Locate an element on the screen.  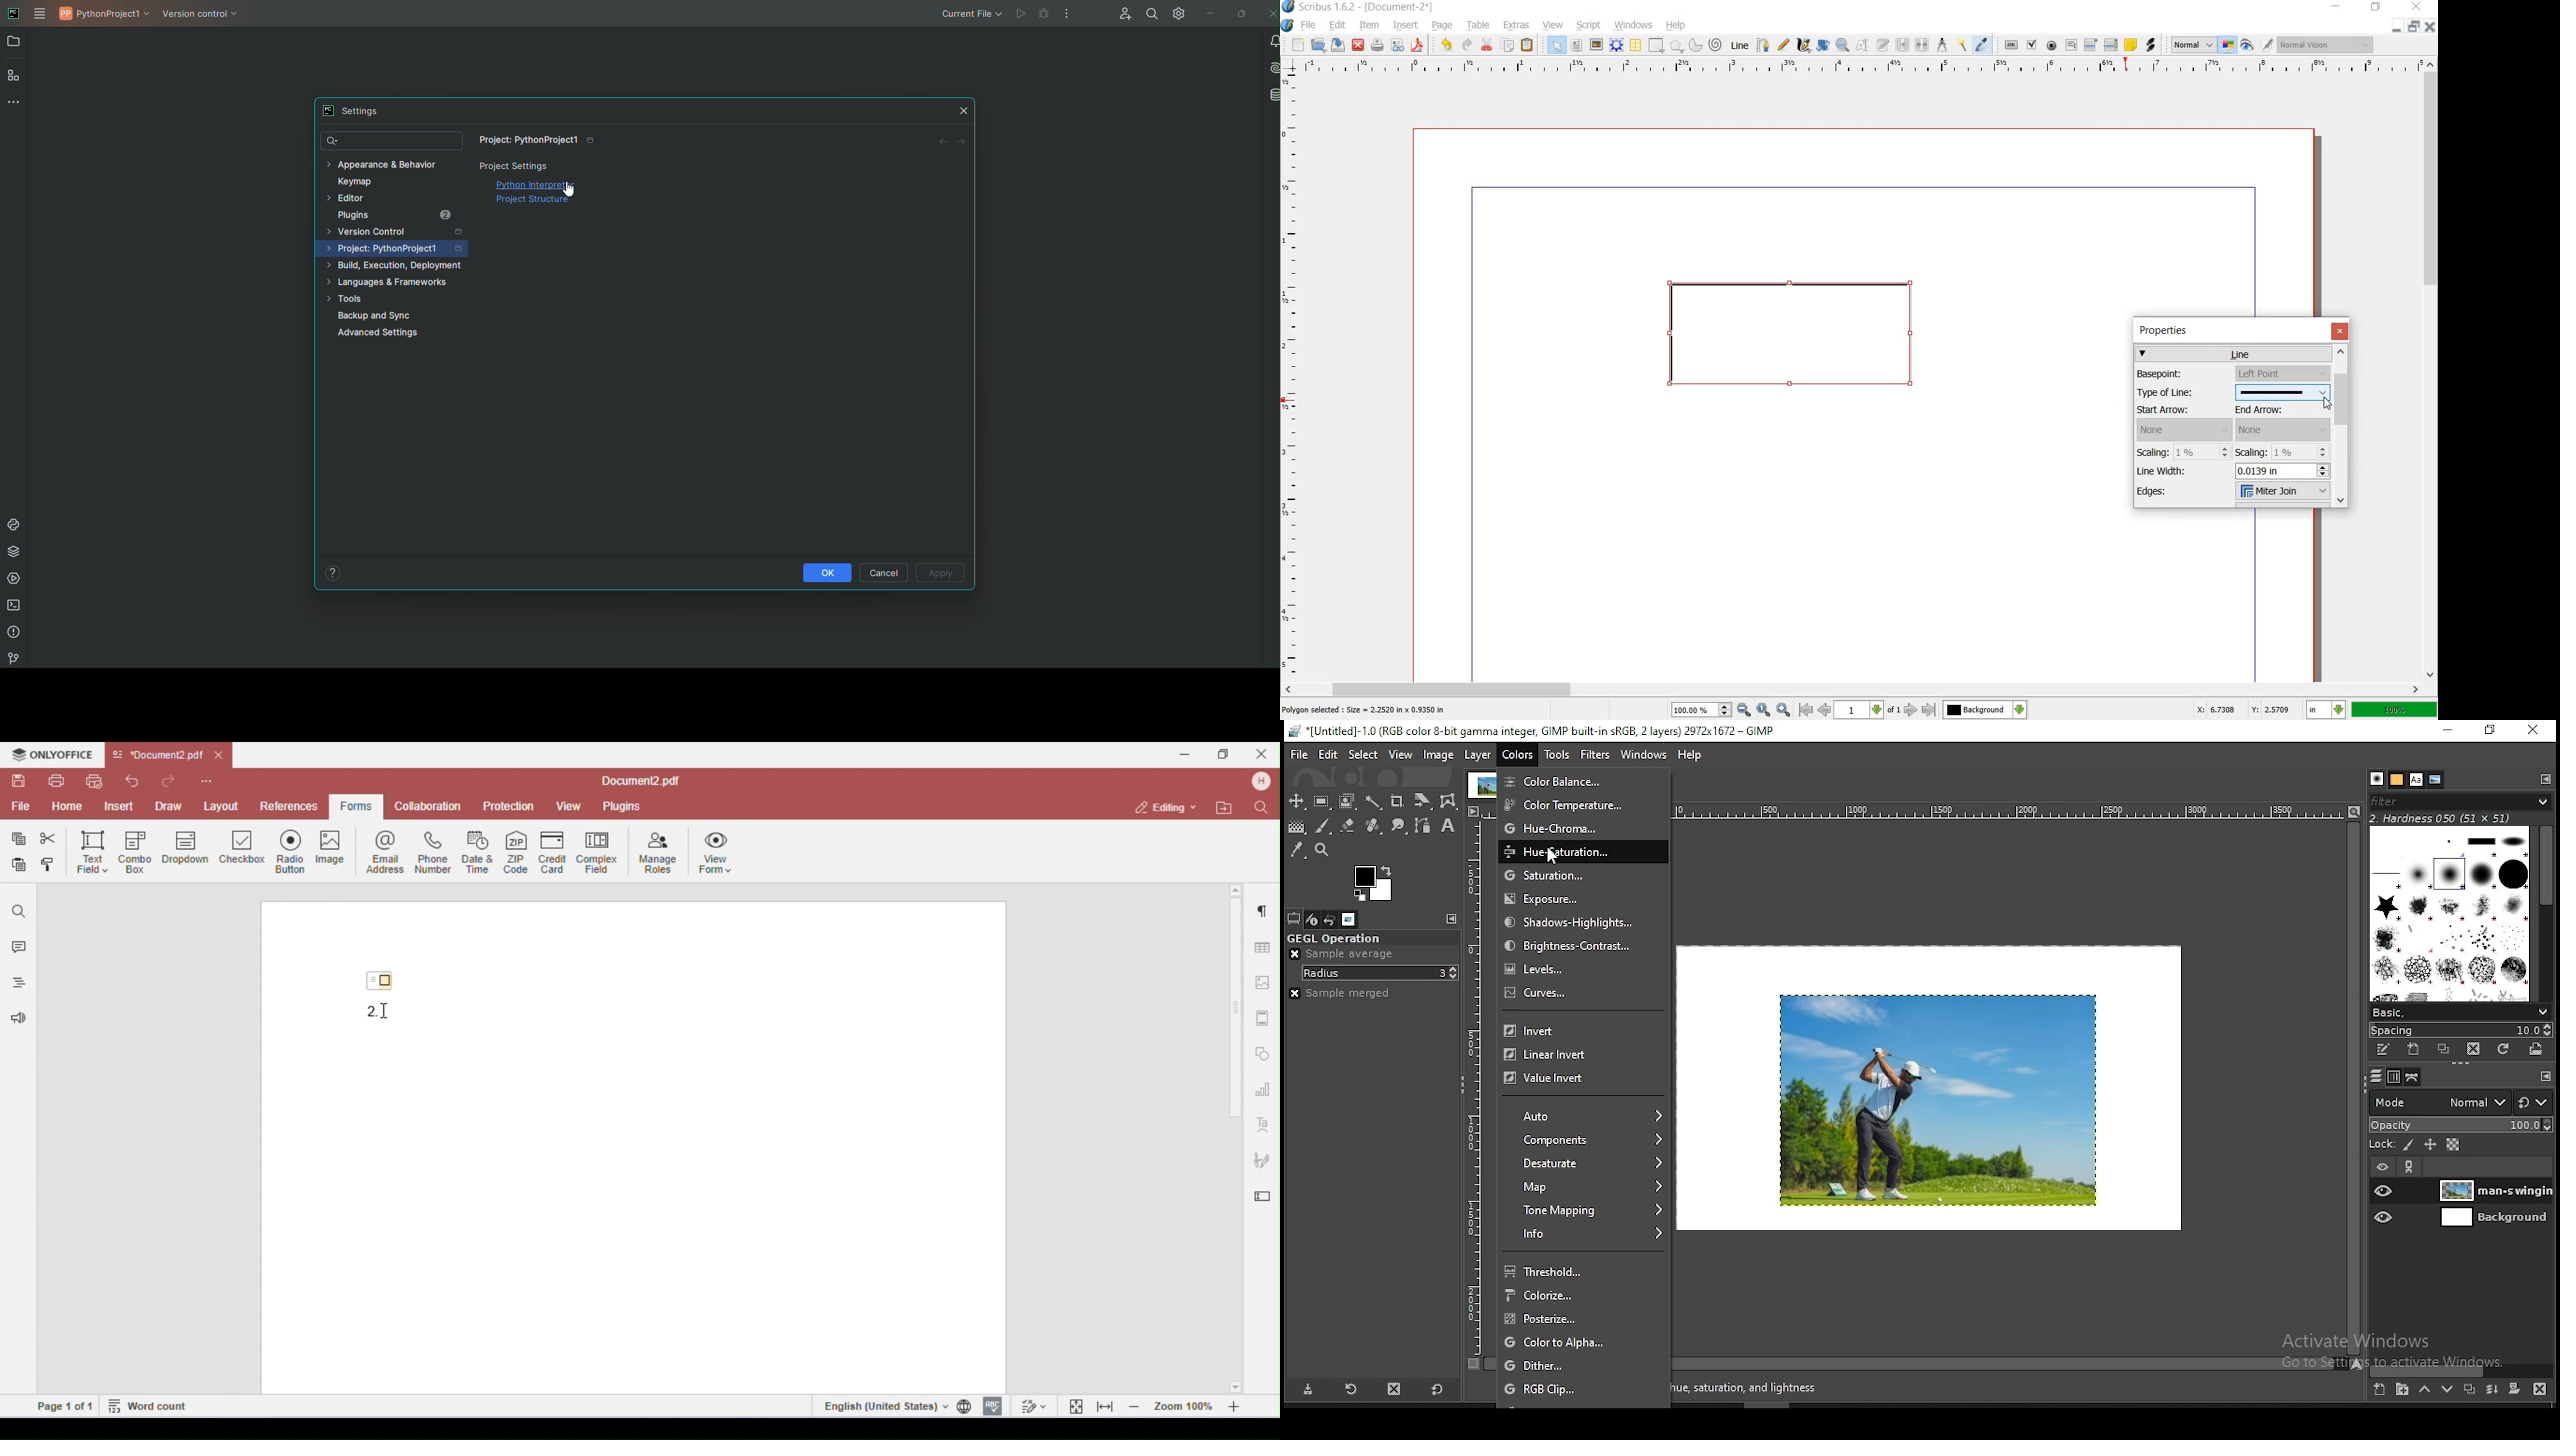
IMAGE is located at coordinates (1597, 44).